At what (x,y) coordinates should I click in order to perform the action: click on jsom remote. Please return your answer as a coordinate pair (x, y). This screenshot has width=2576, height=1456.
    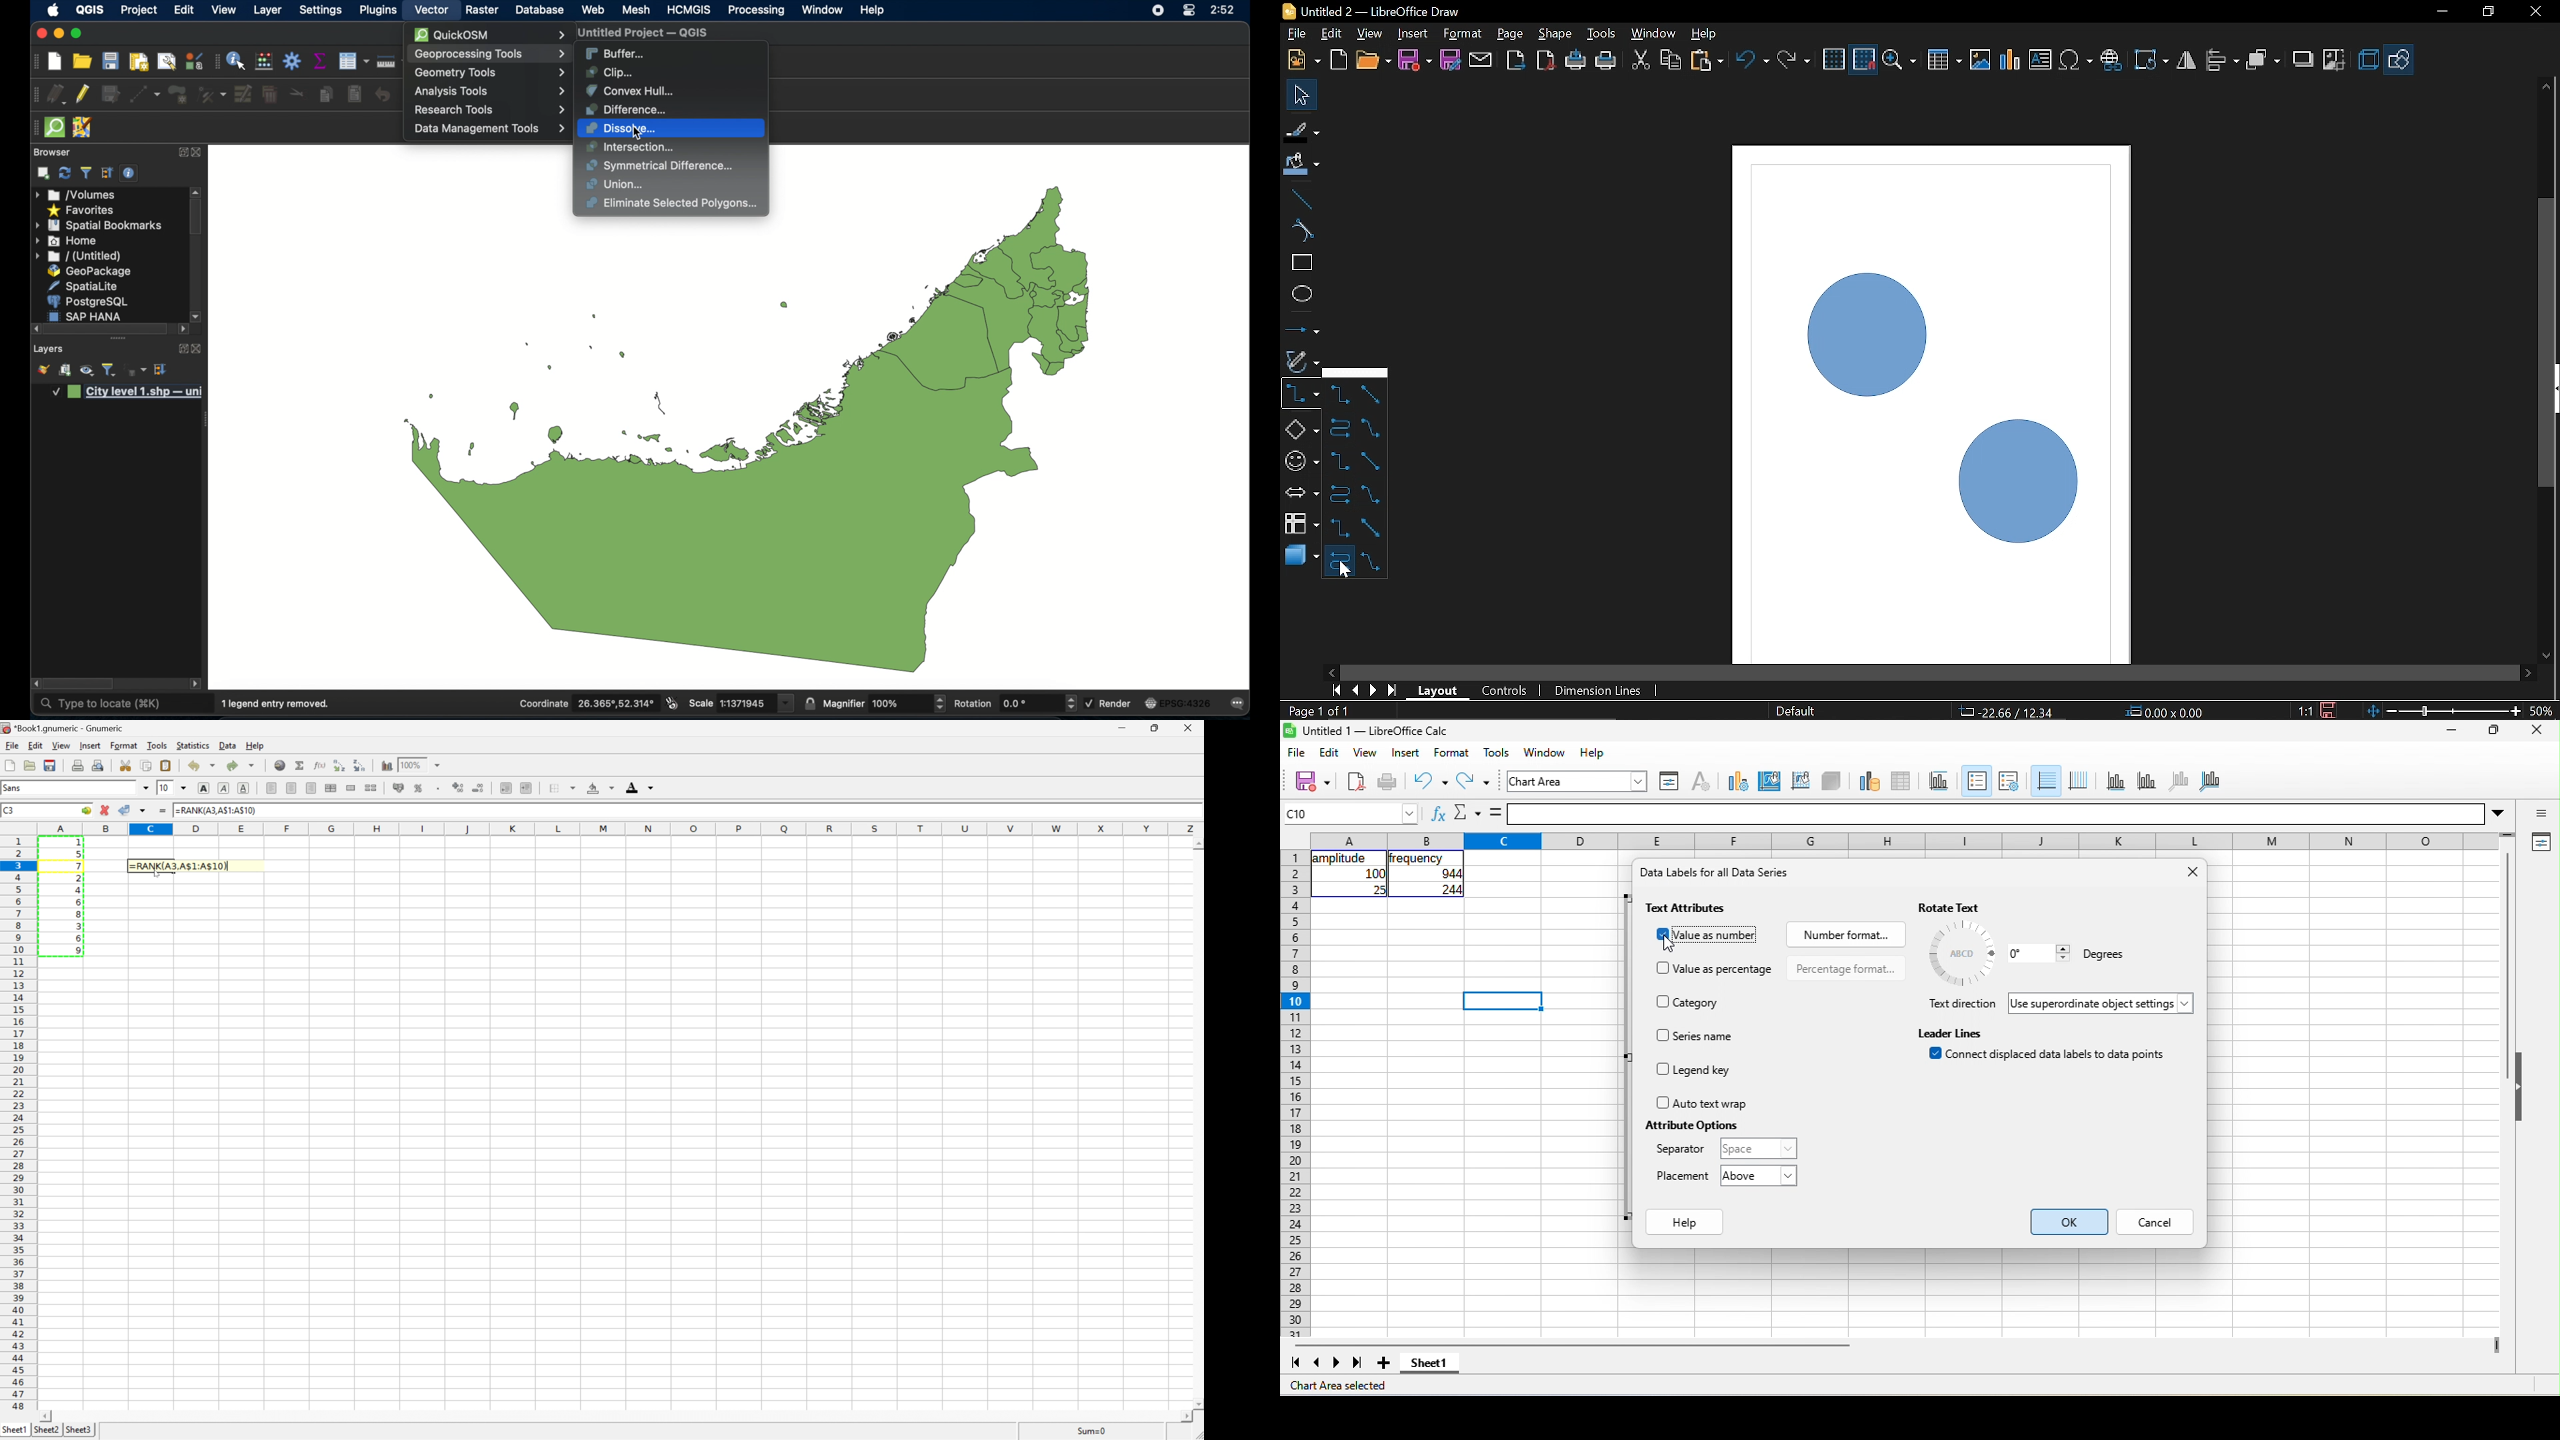
    Looking at the image, I should click on (83, 127).